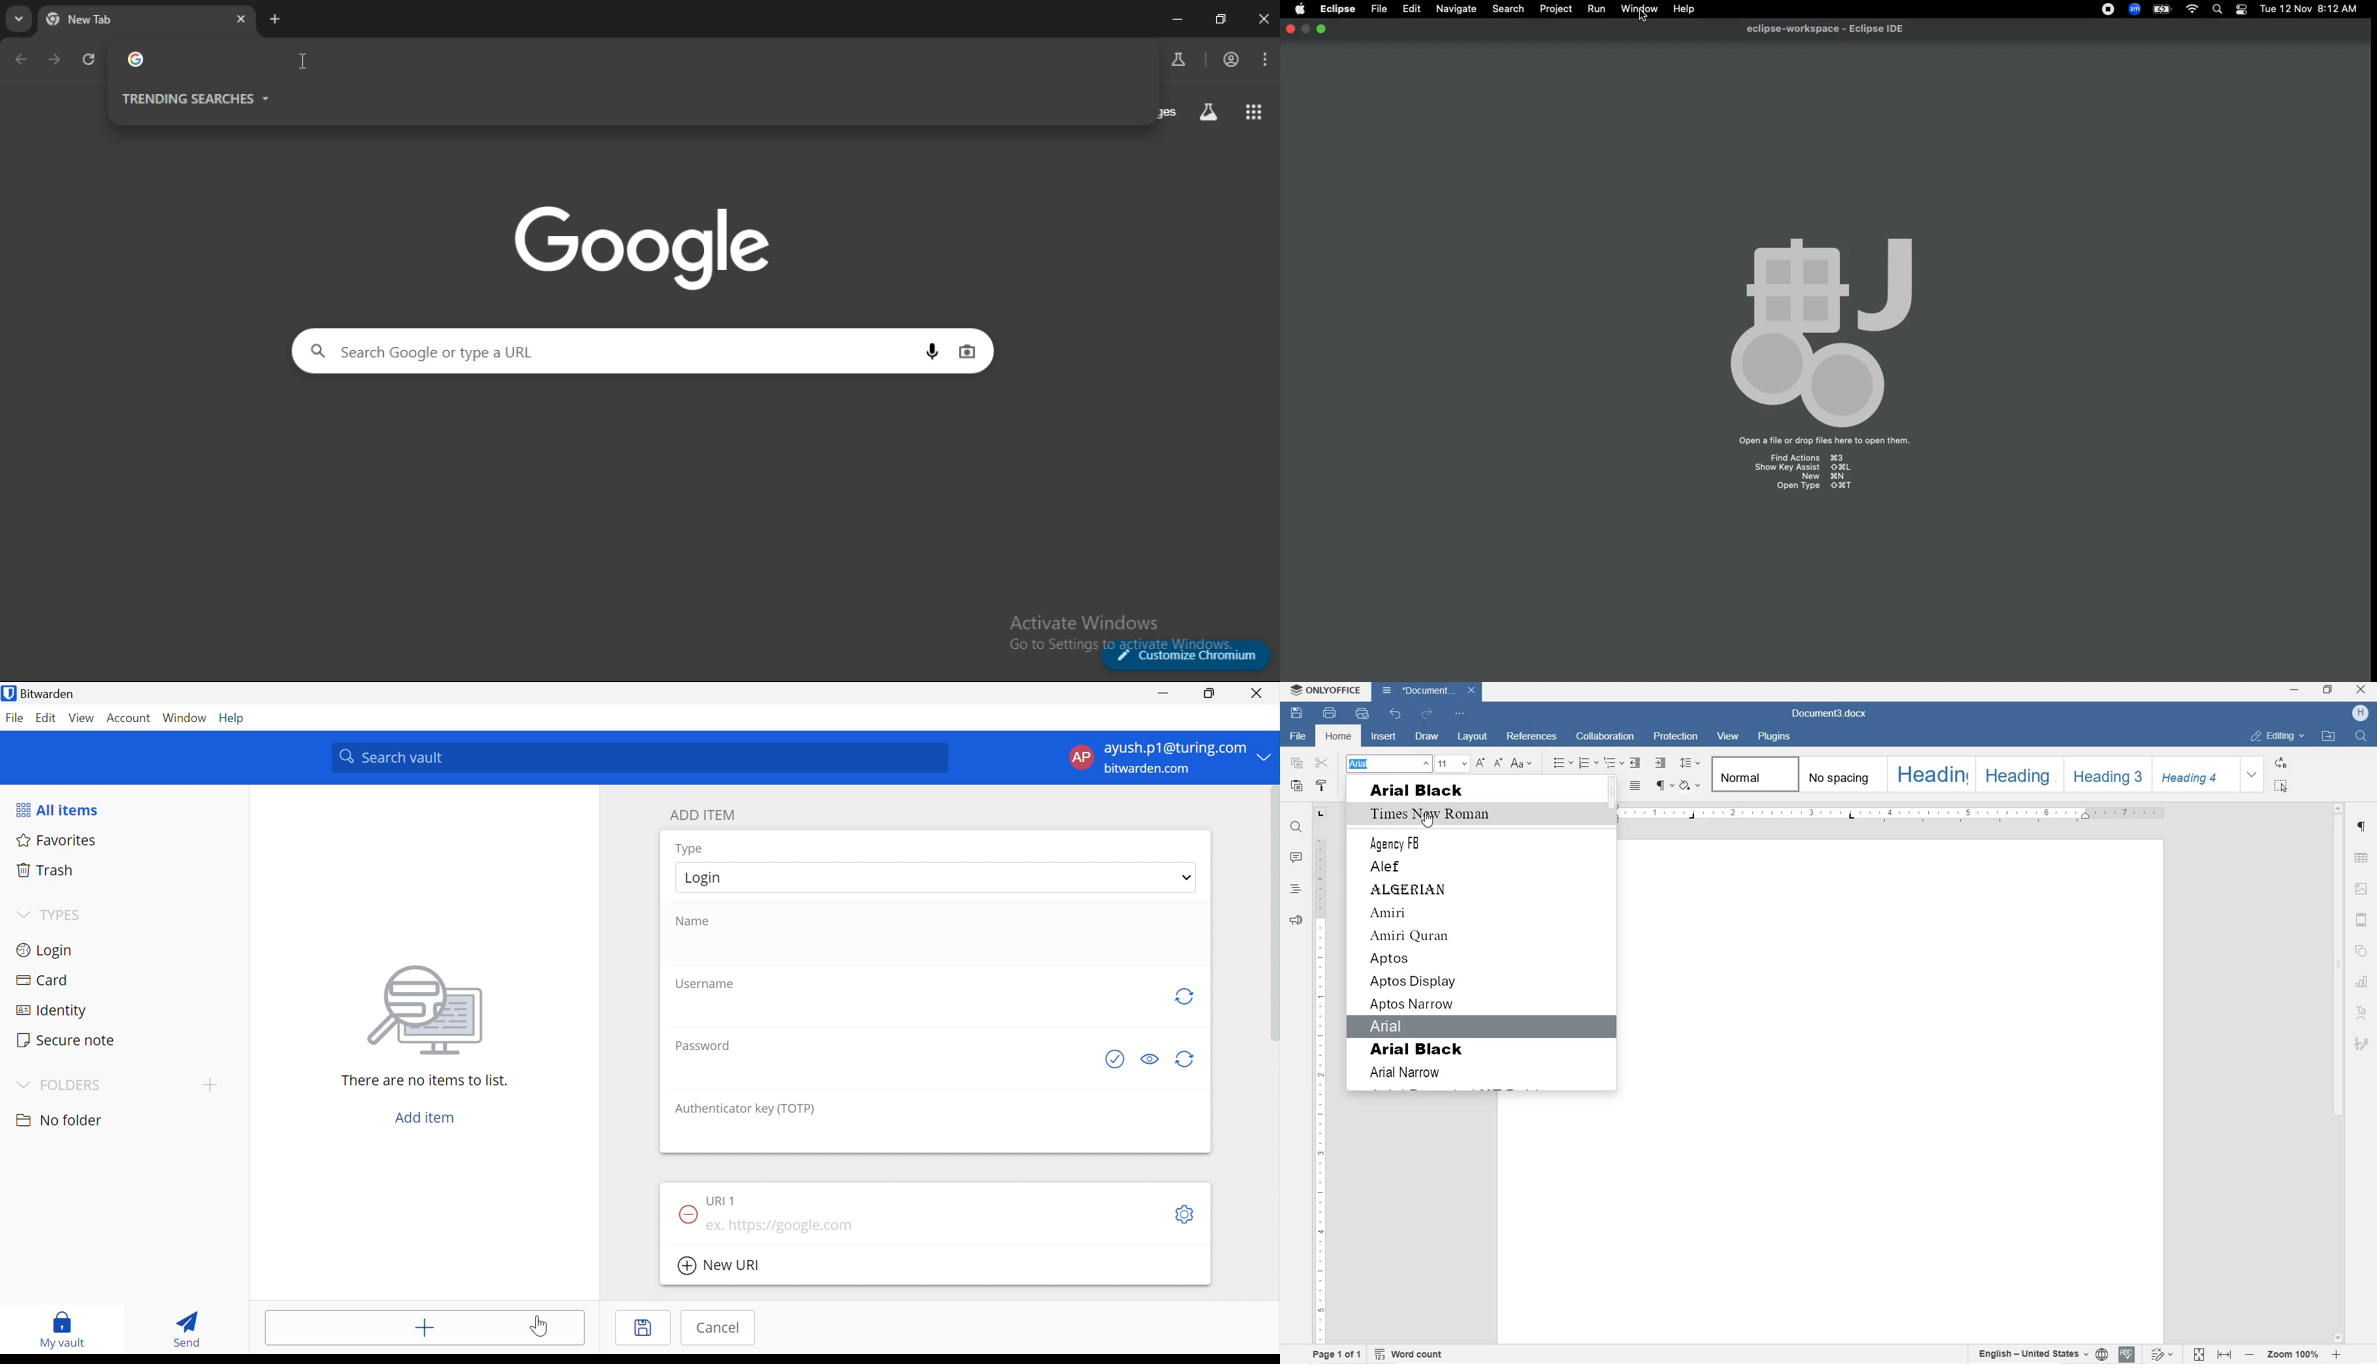 Image resolution: width=2380 pixels, height=1372 pixels. I want to click on Document3.docx, so click(1839, 714).